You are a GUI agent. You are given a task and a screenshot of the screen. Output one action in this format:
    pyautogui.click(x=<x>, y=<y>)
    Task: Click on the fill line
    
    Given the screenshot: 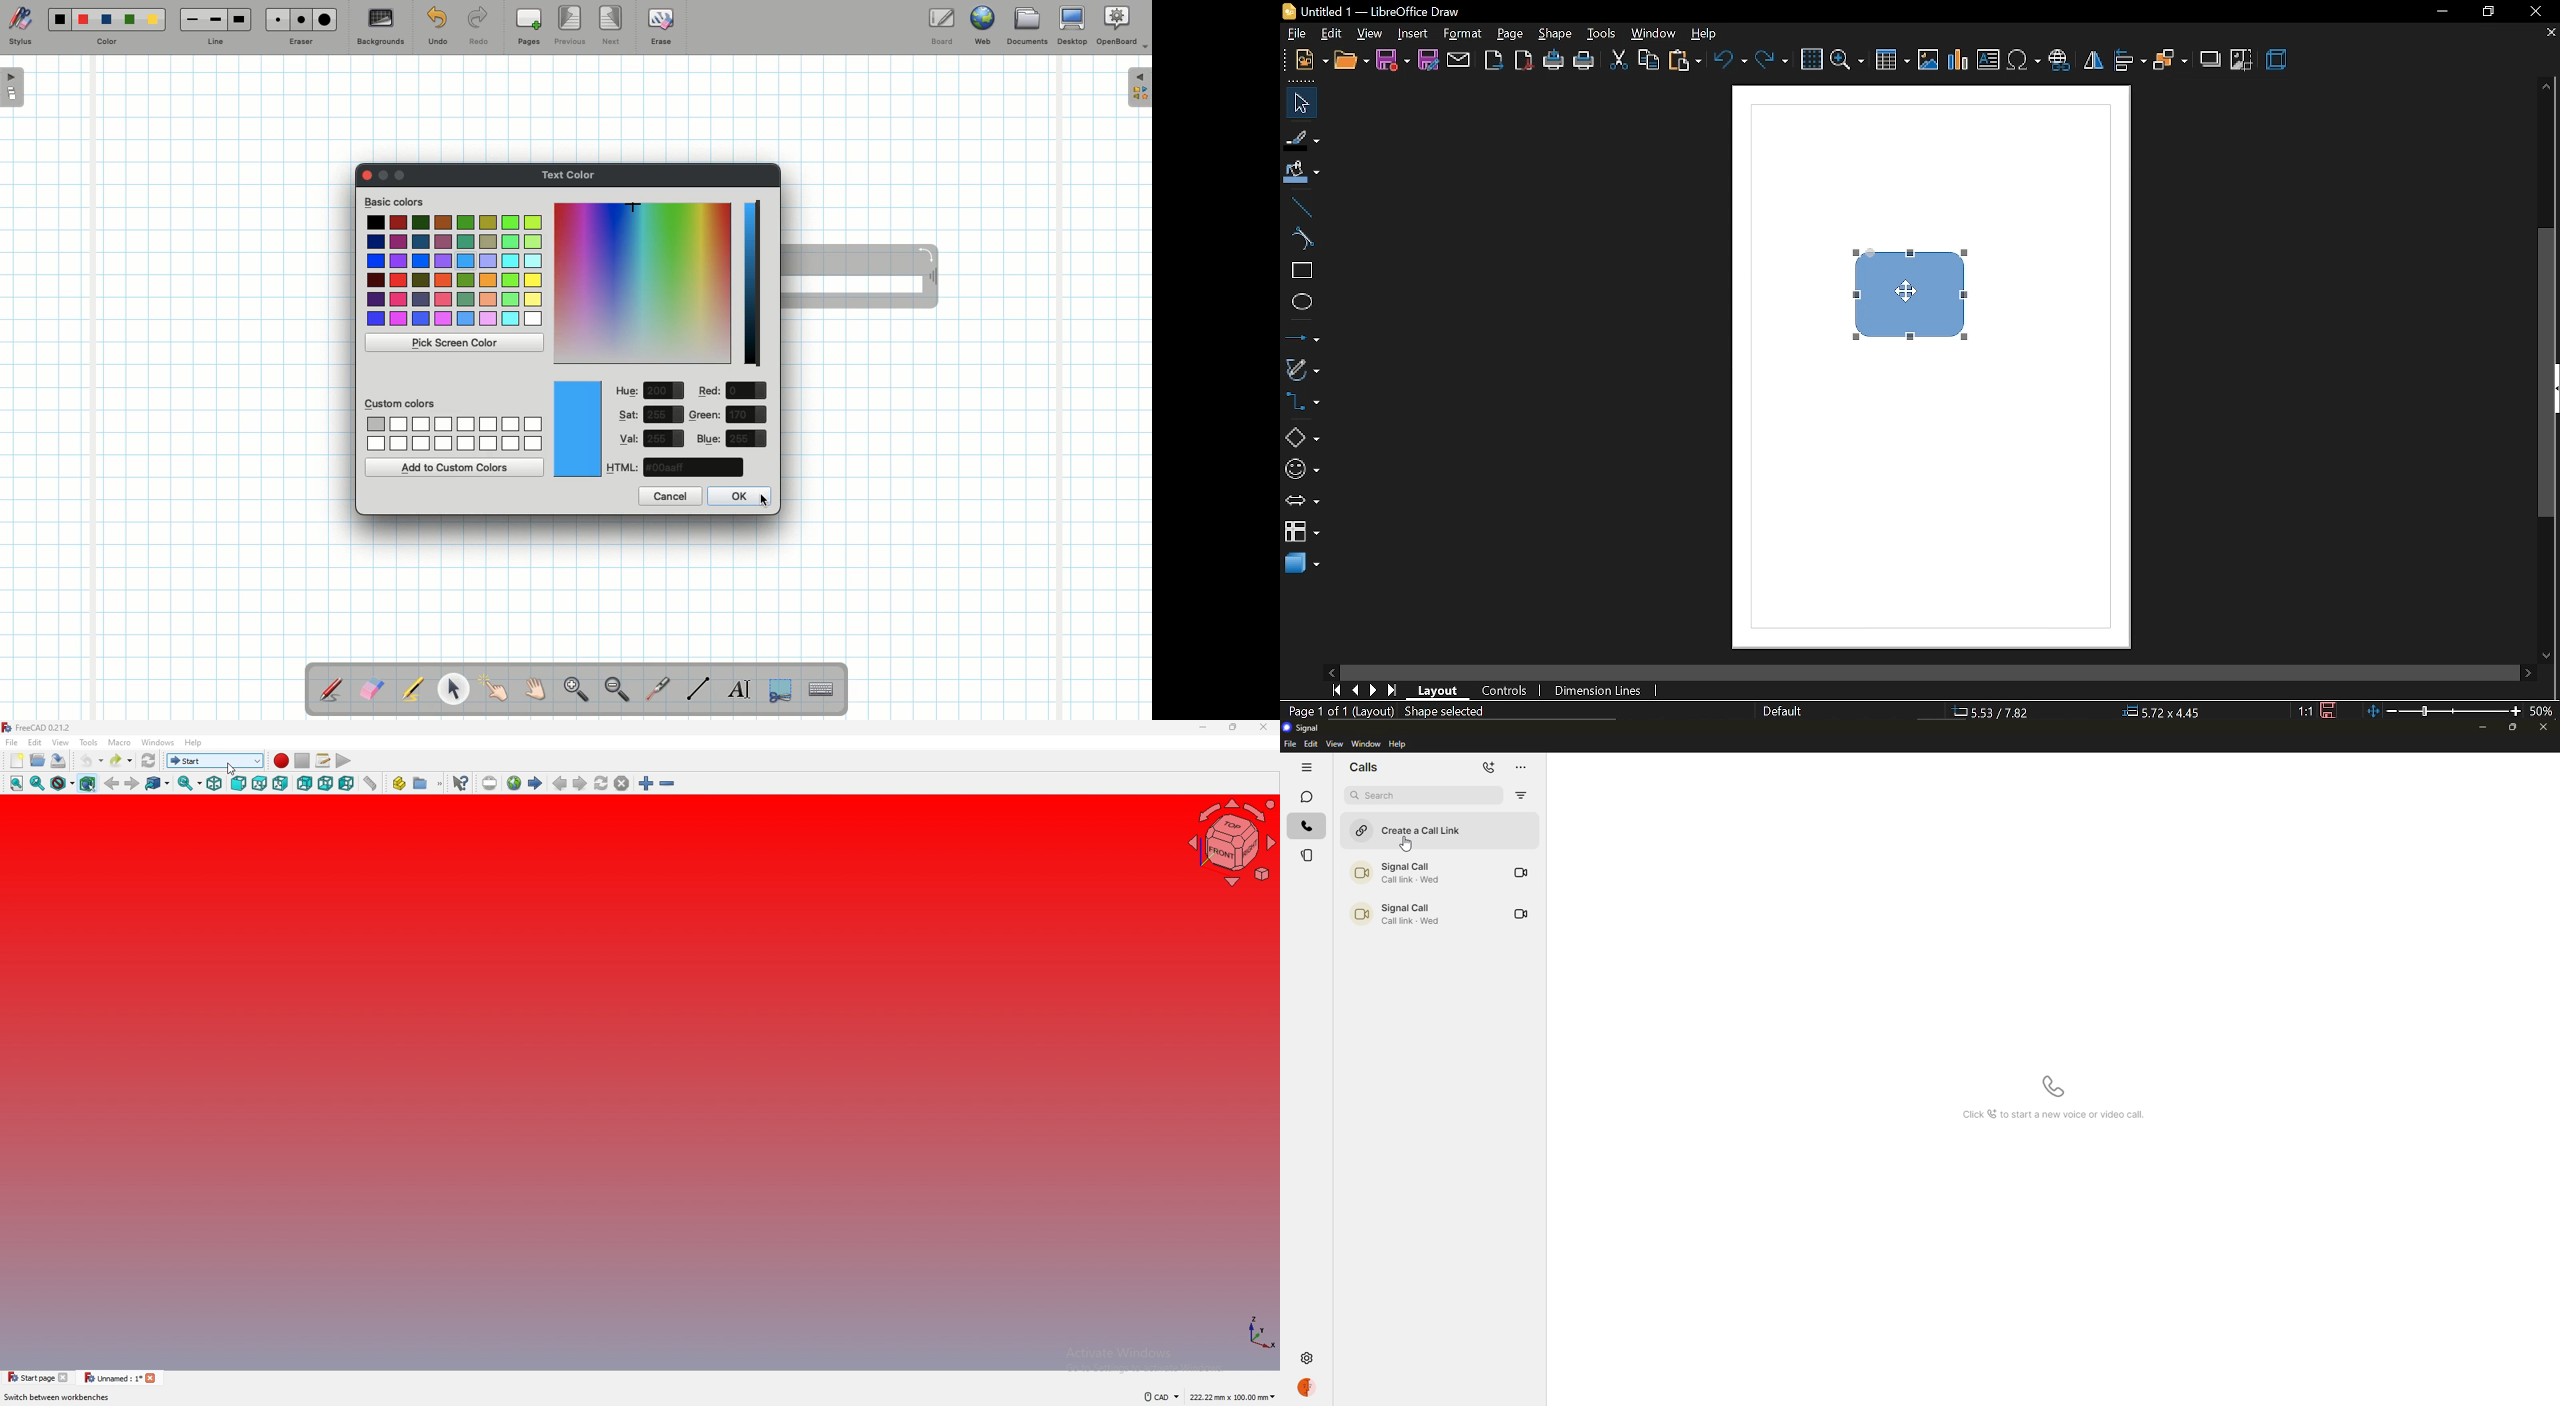 What is the action you would take?
    pyautogui.click(x=1301, y=140)
    